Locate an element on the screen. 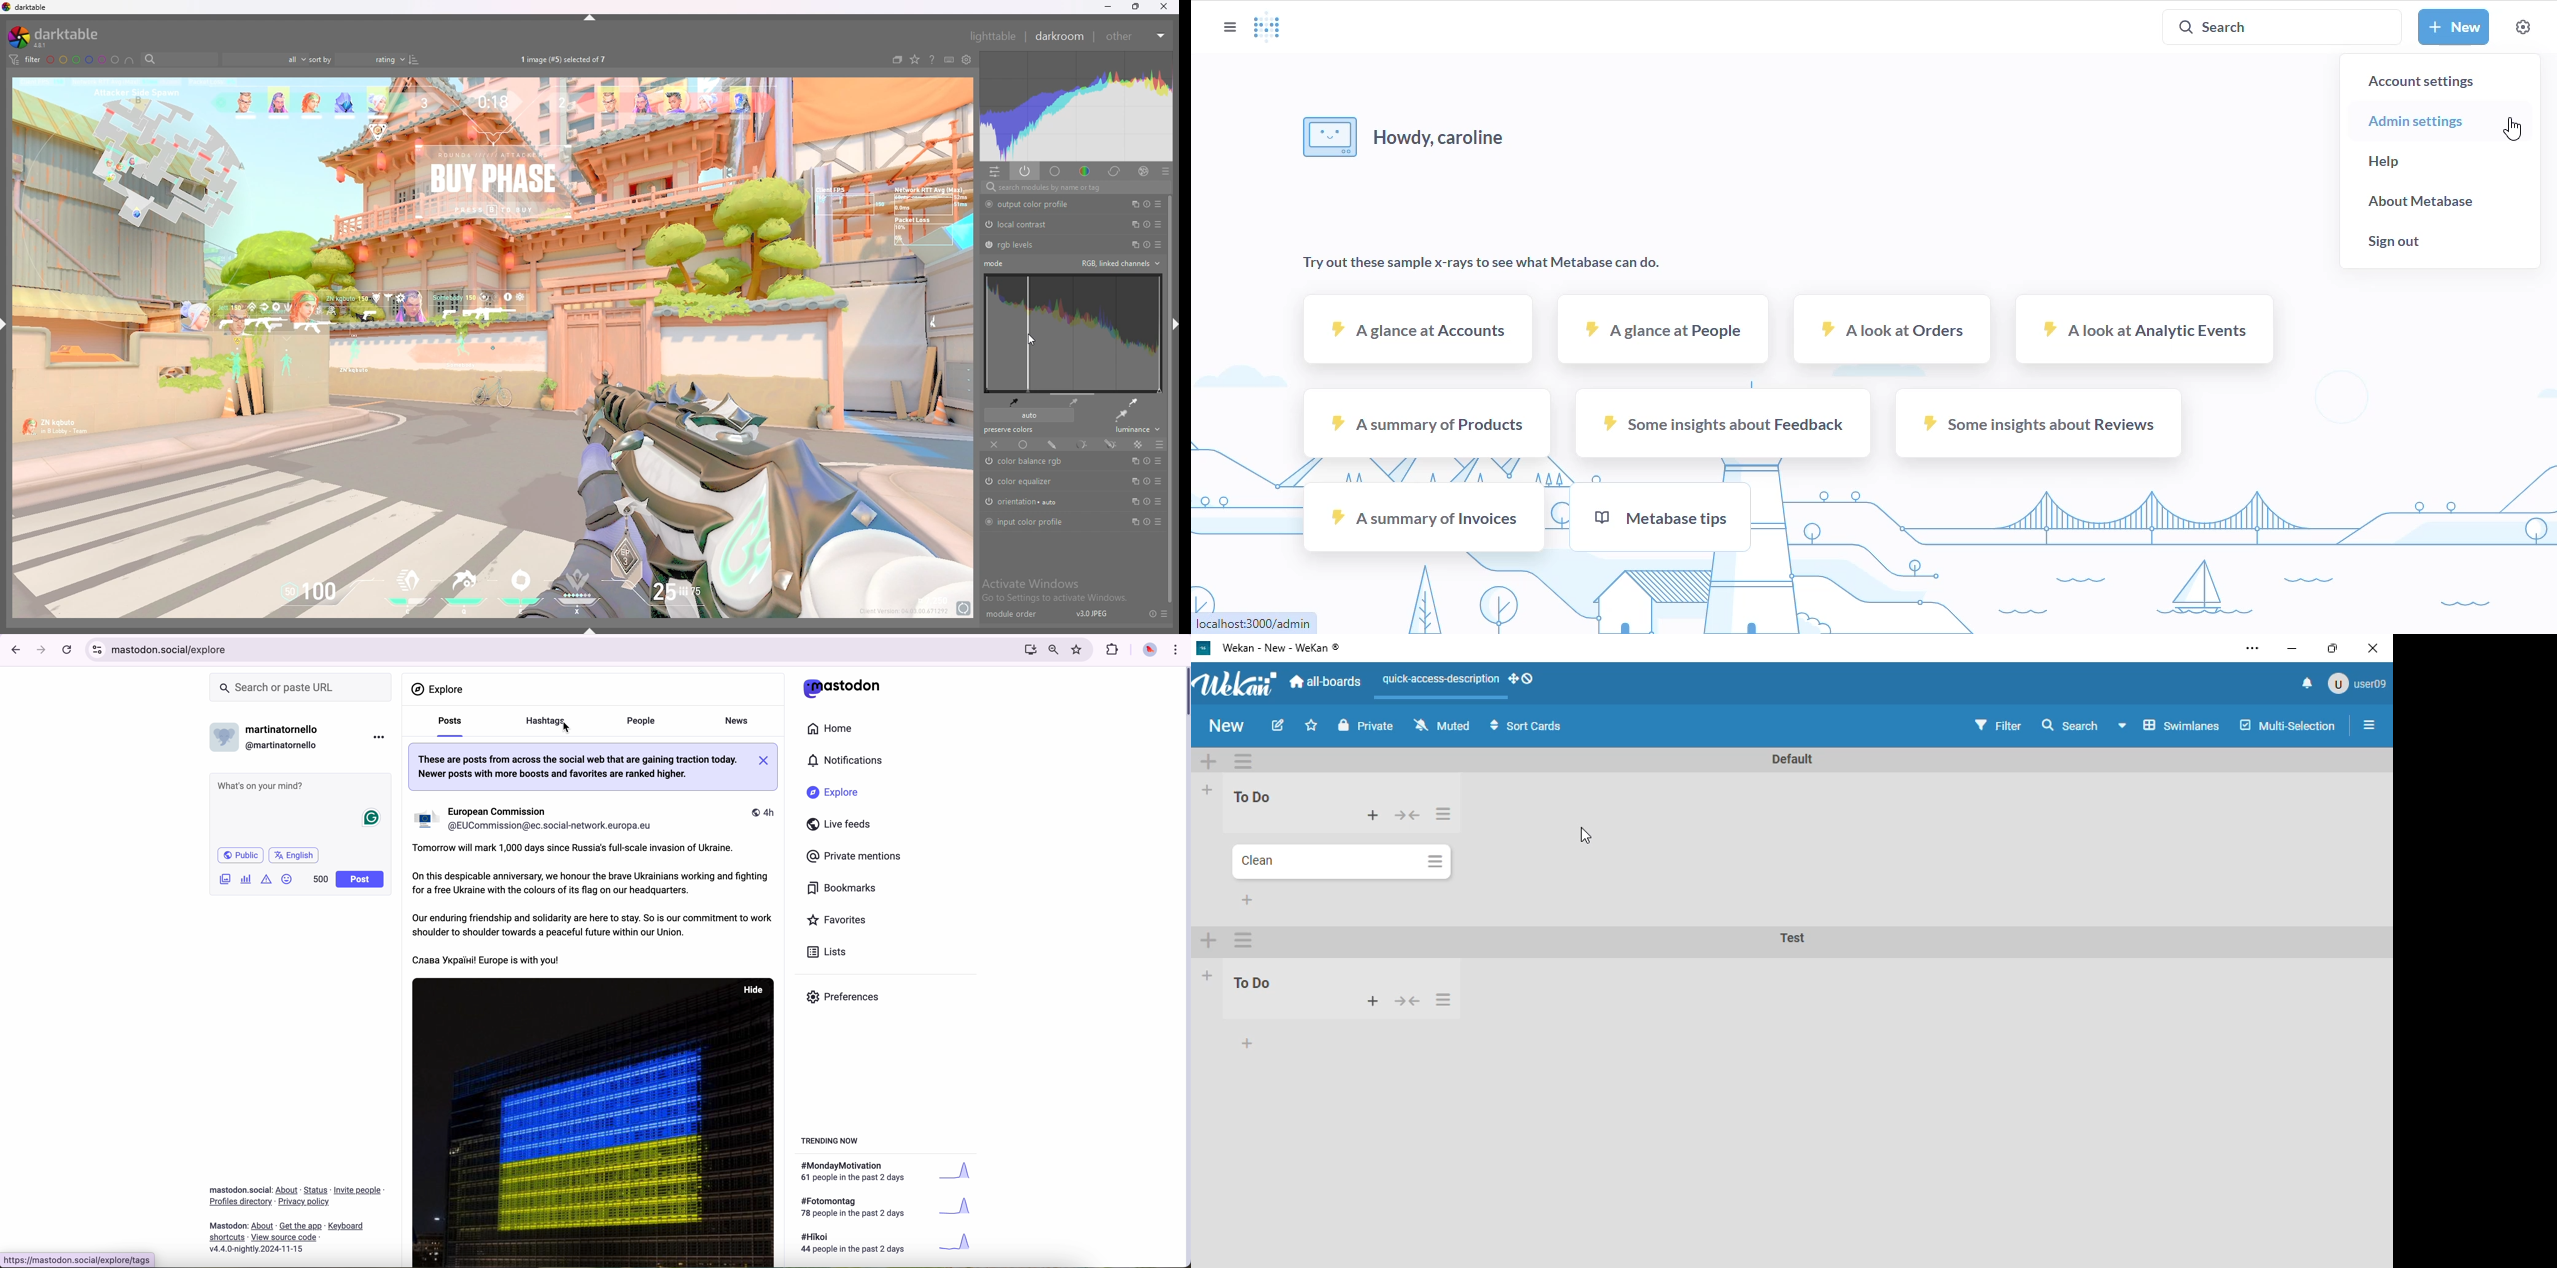 The width and height of the screenshot is (2576, 1288). heat map is located at coordinates (1076, 106).